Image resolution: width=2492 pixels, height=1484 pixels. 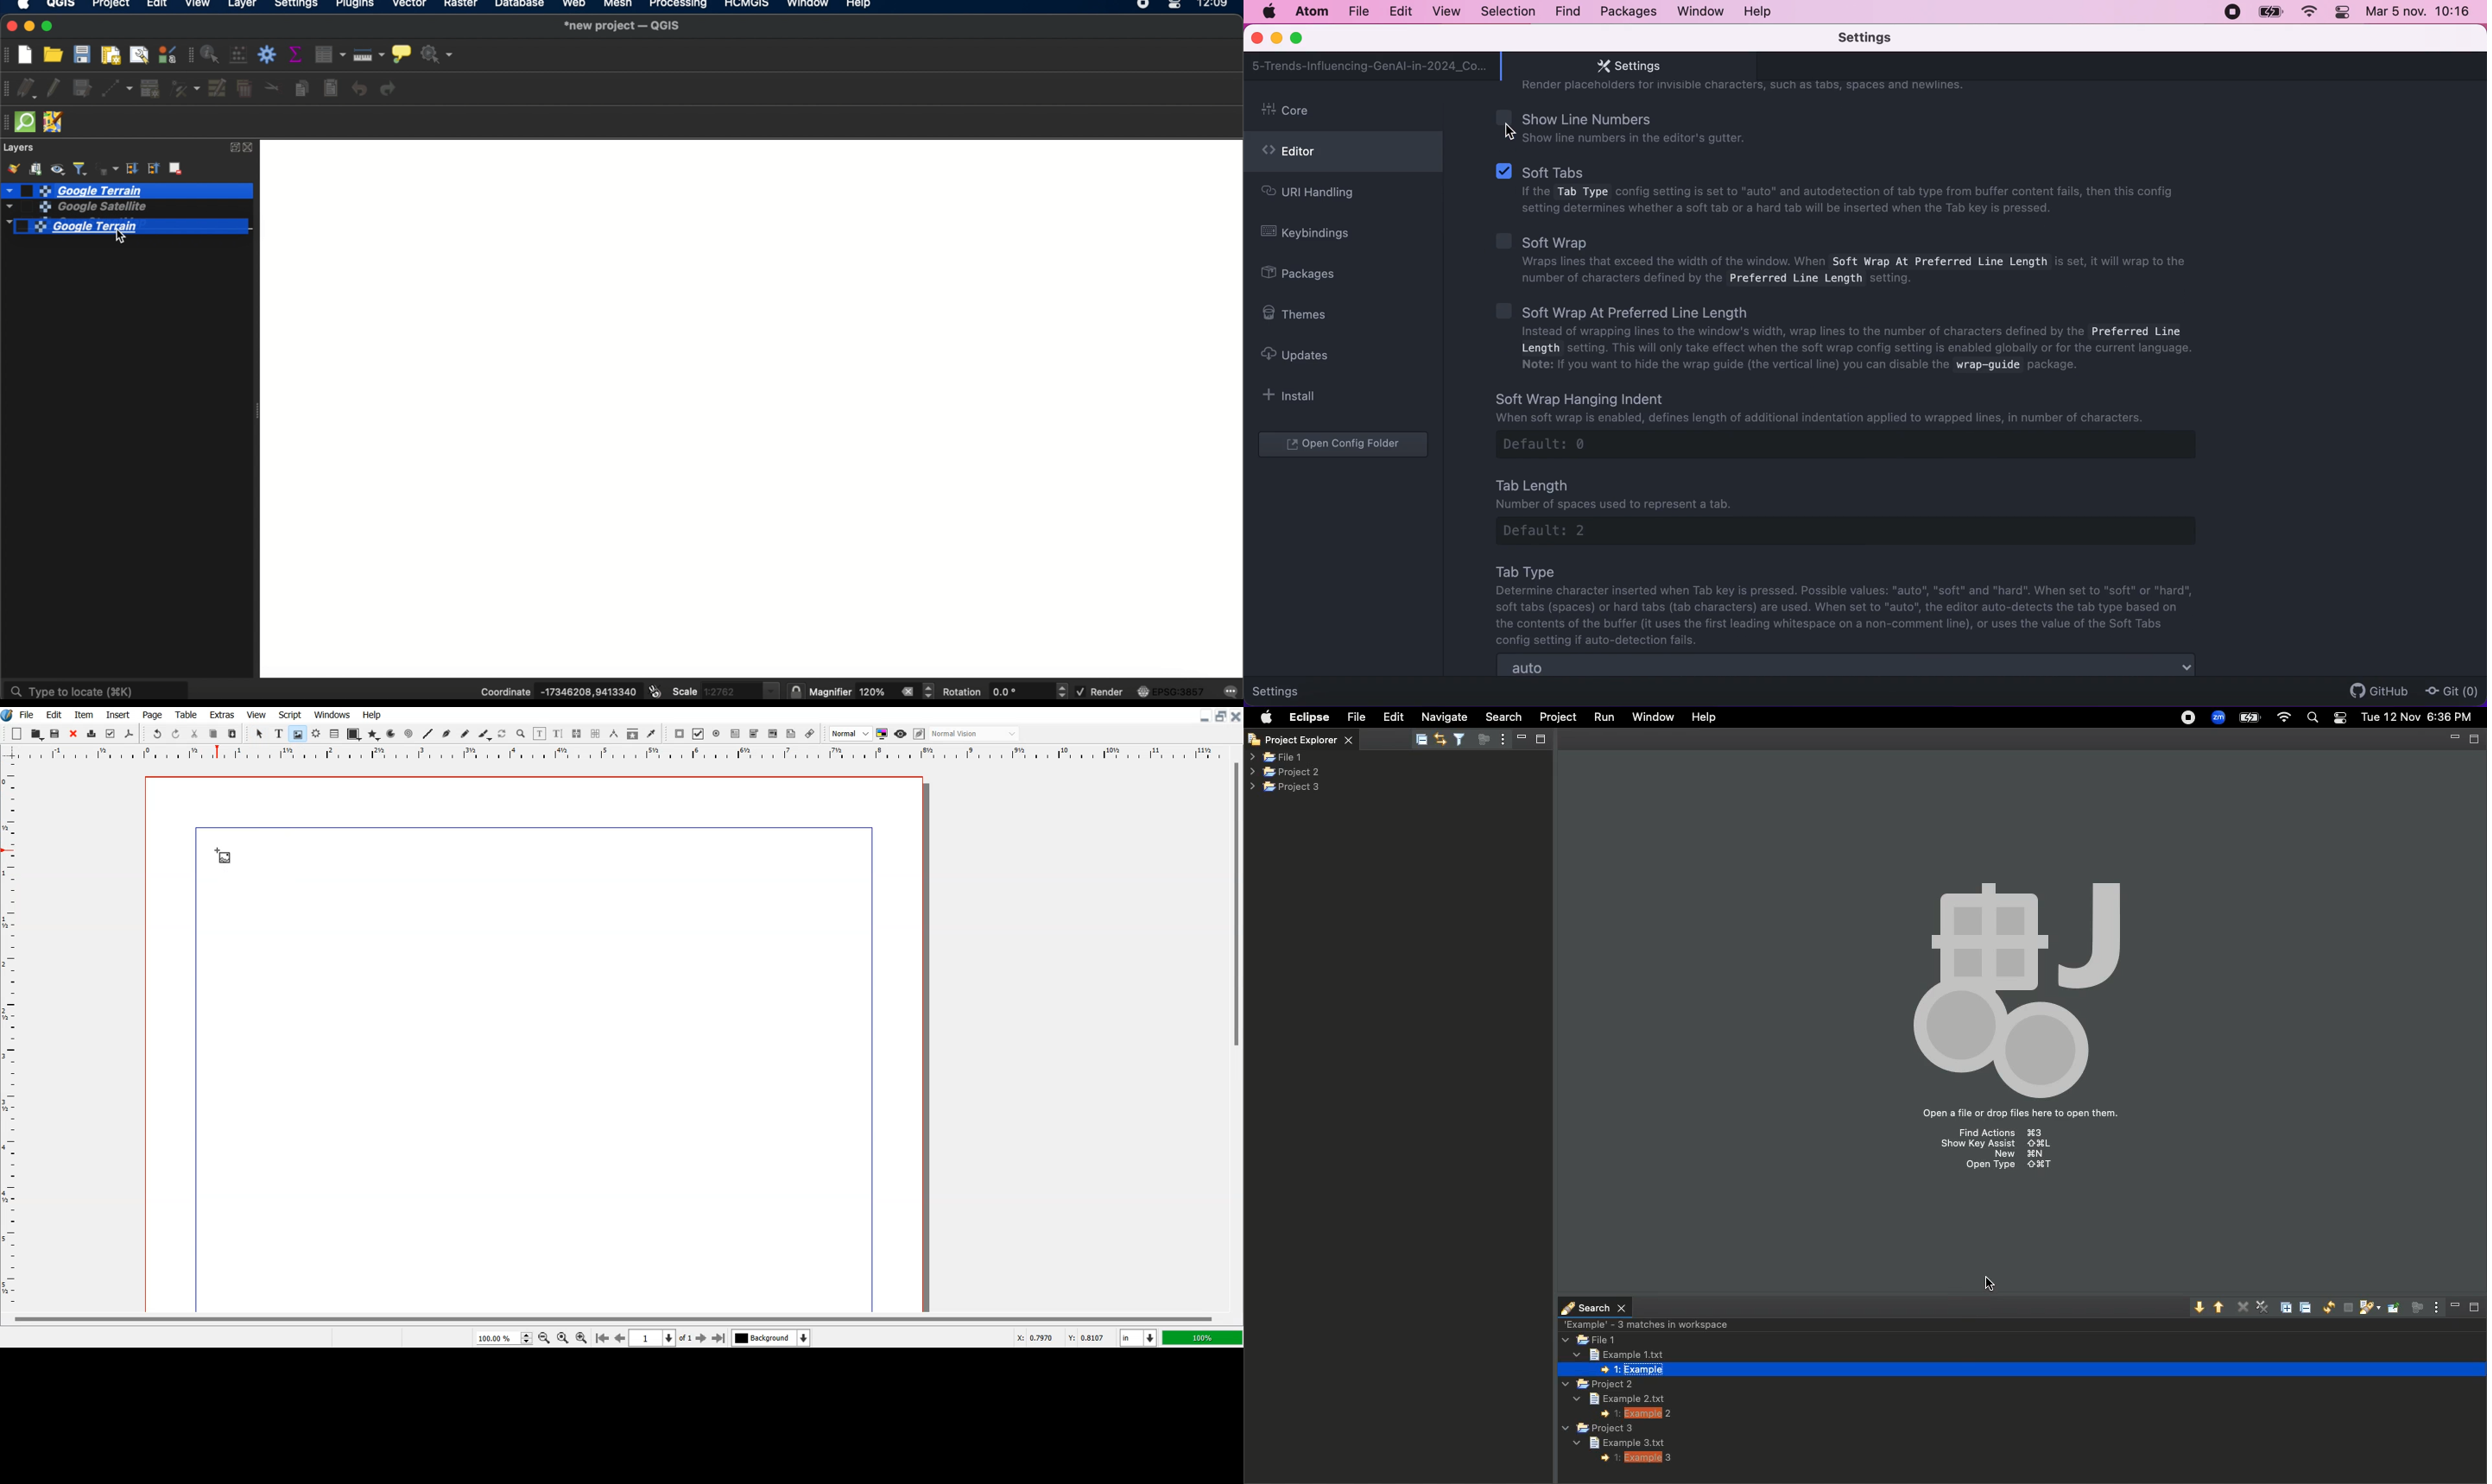 I want to click on Horizontal Scale, so click(x=12, y=1037).